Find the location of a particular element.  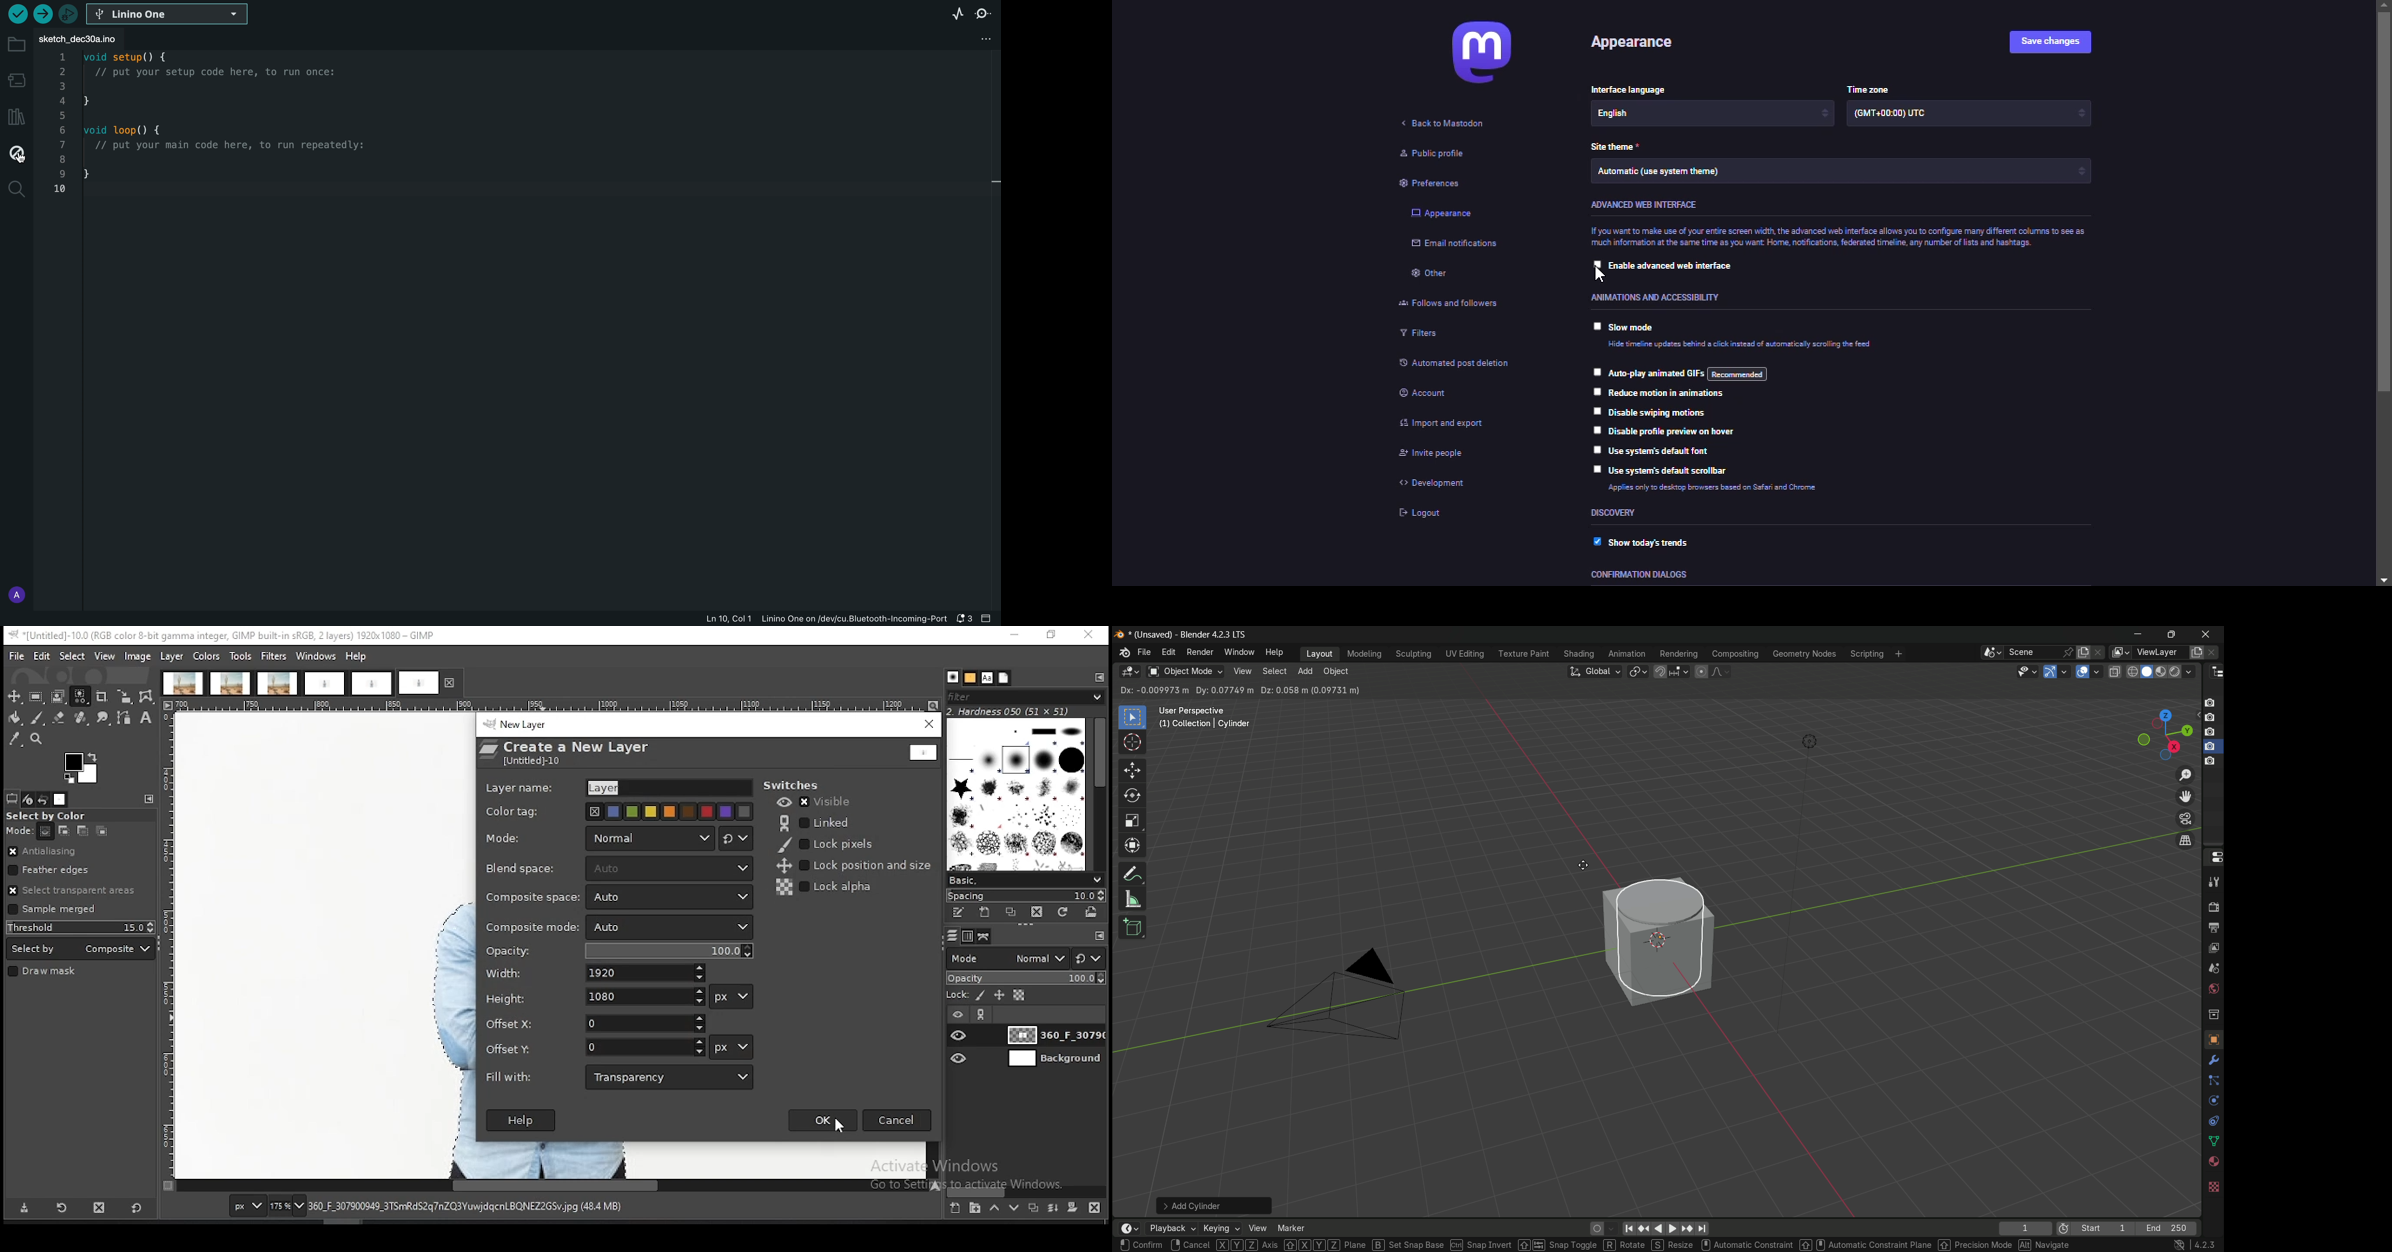

layers is located at coordinates (953, 936).